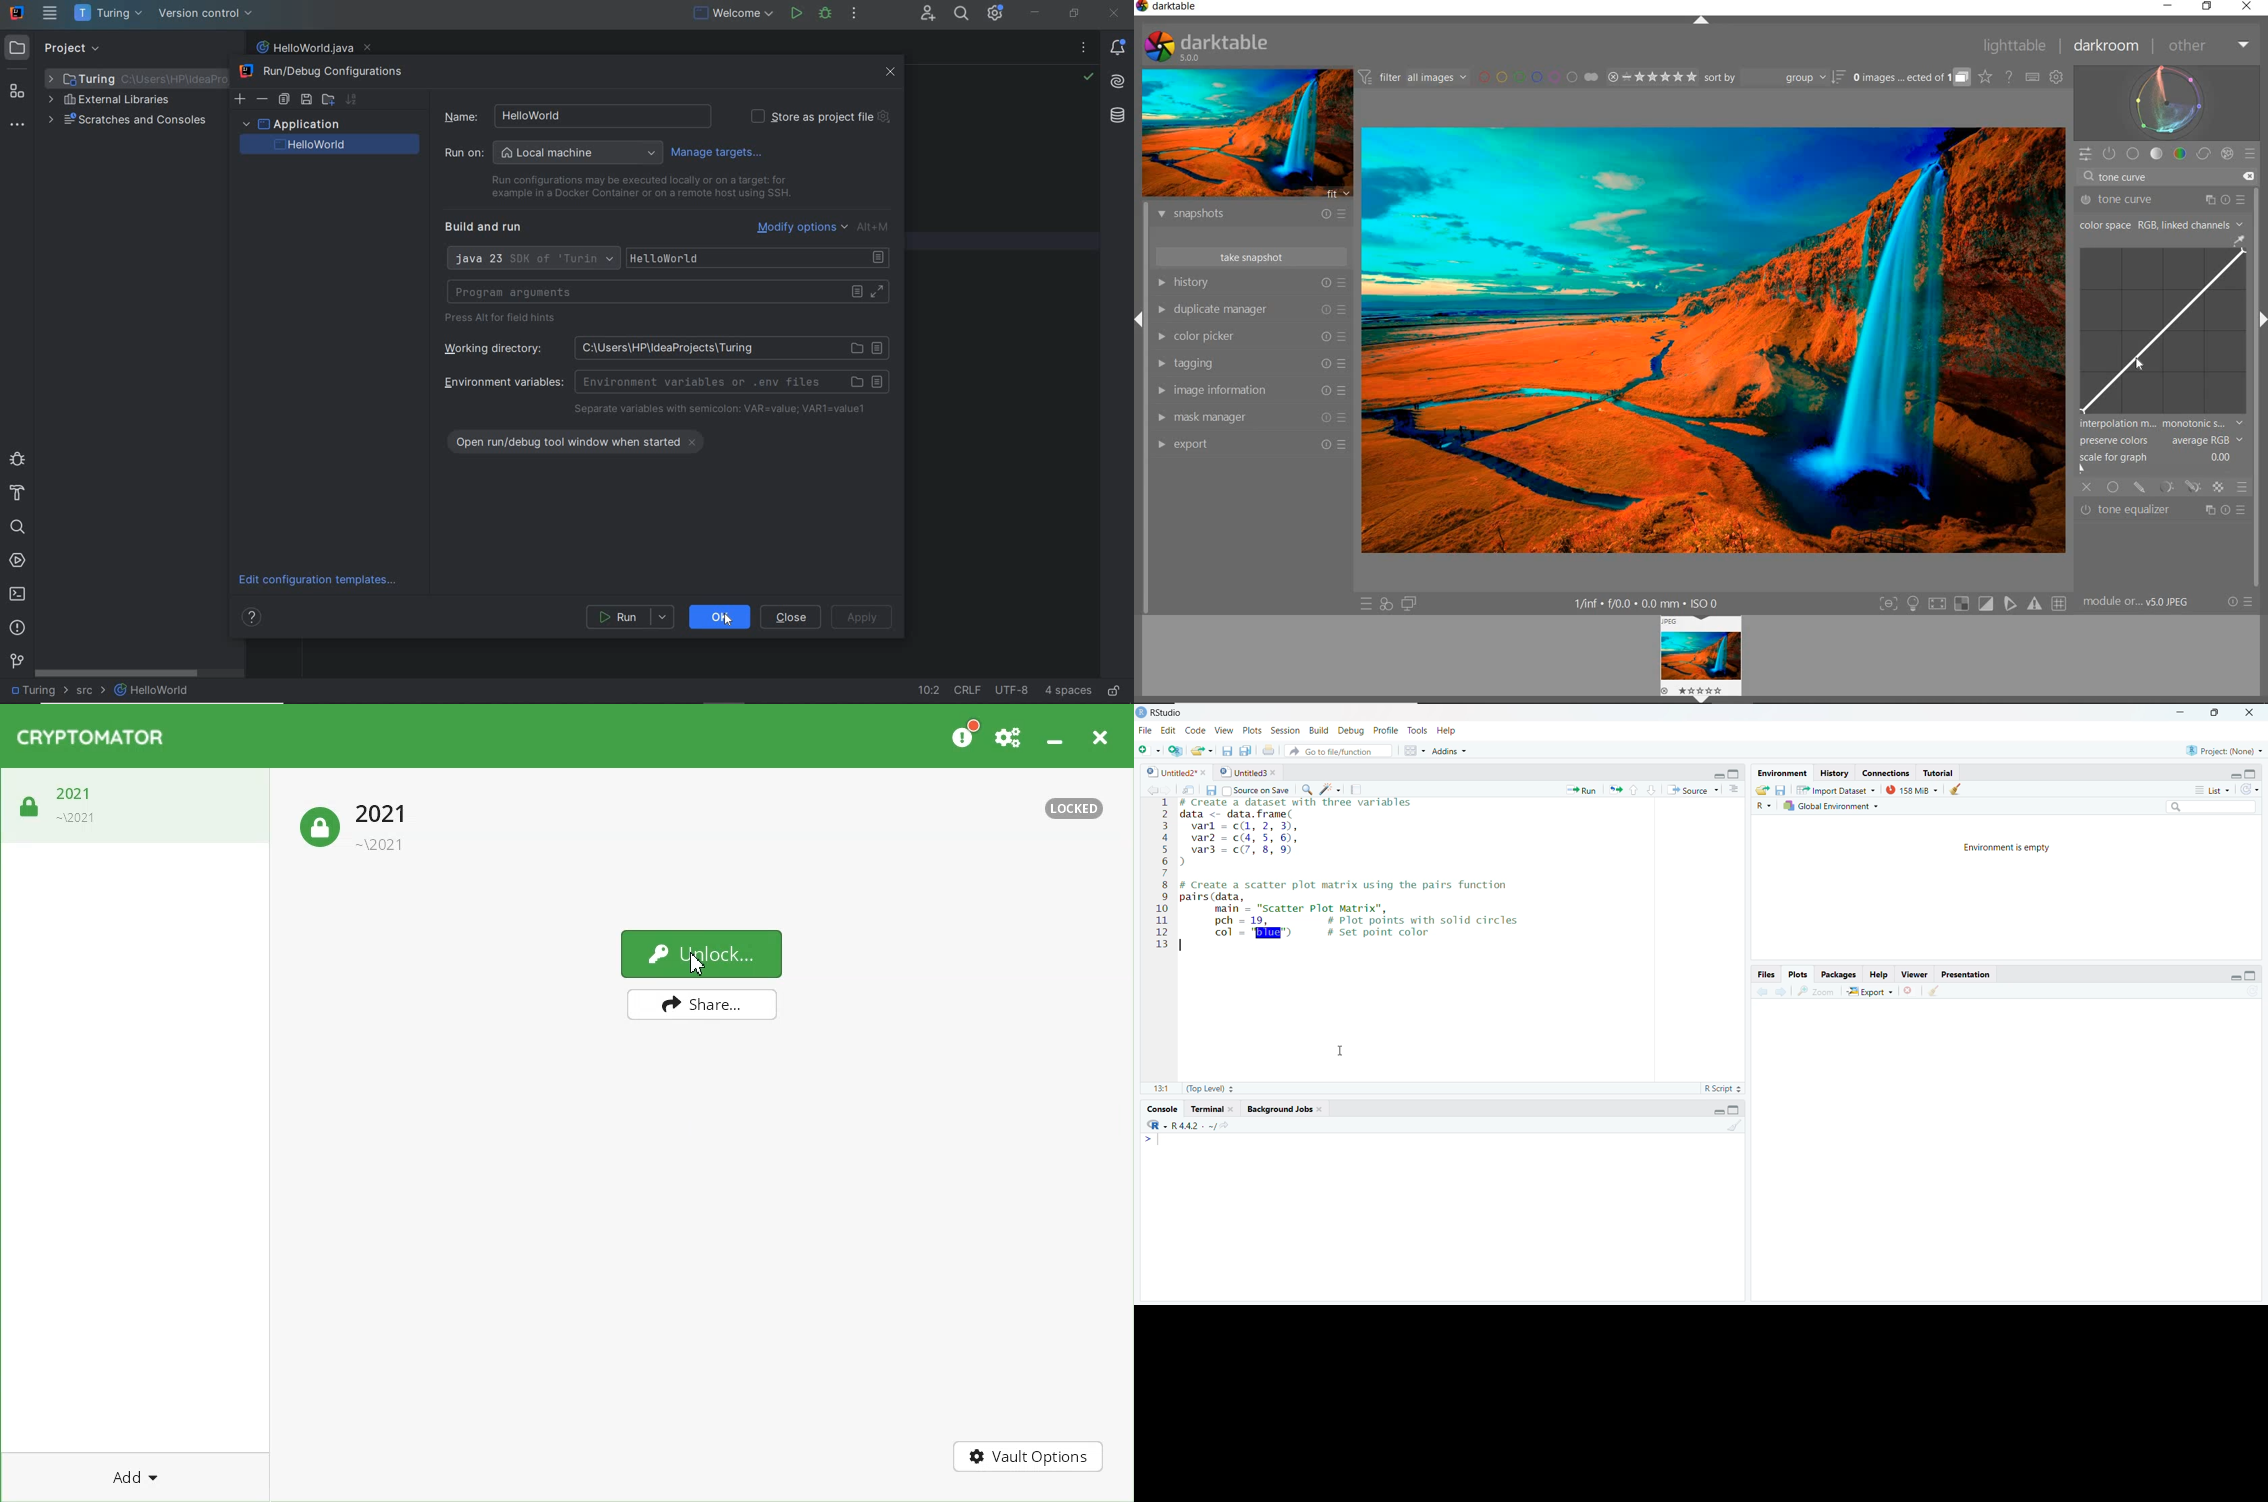  Describe the element at coordinates (1940, 993) in the screenshot. I see `Clear all viewer items` at that location.